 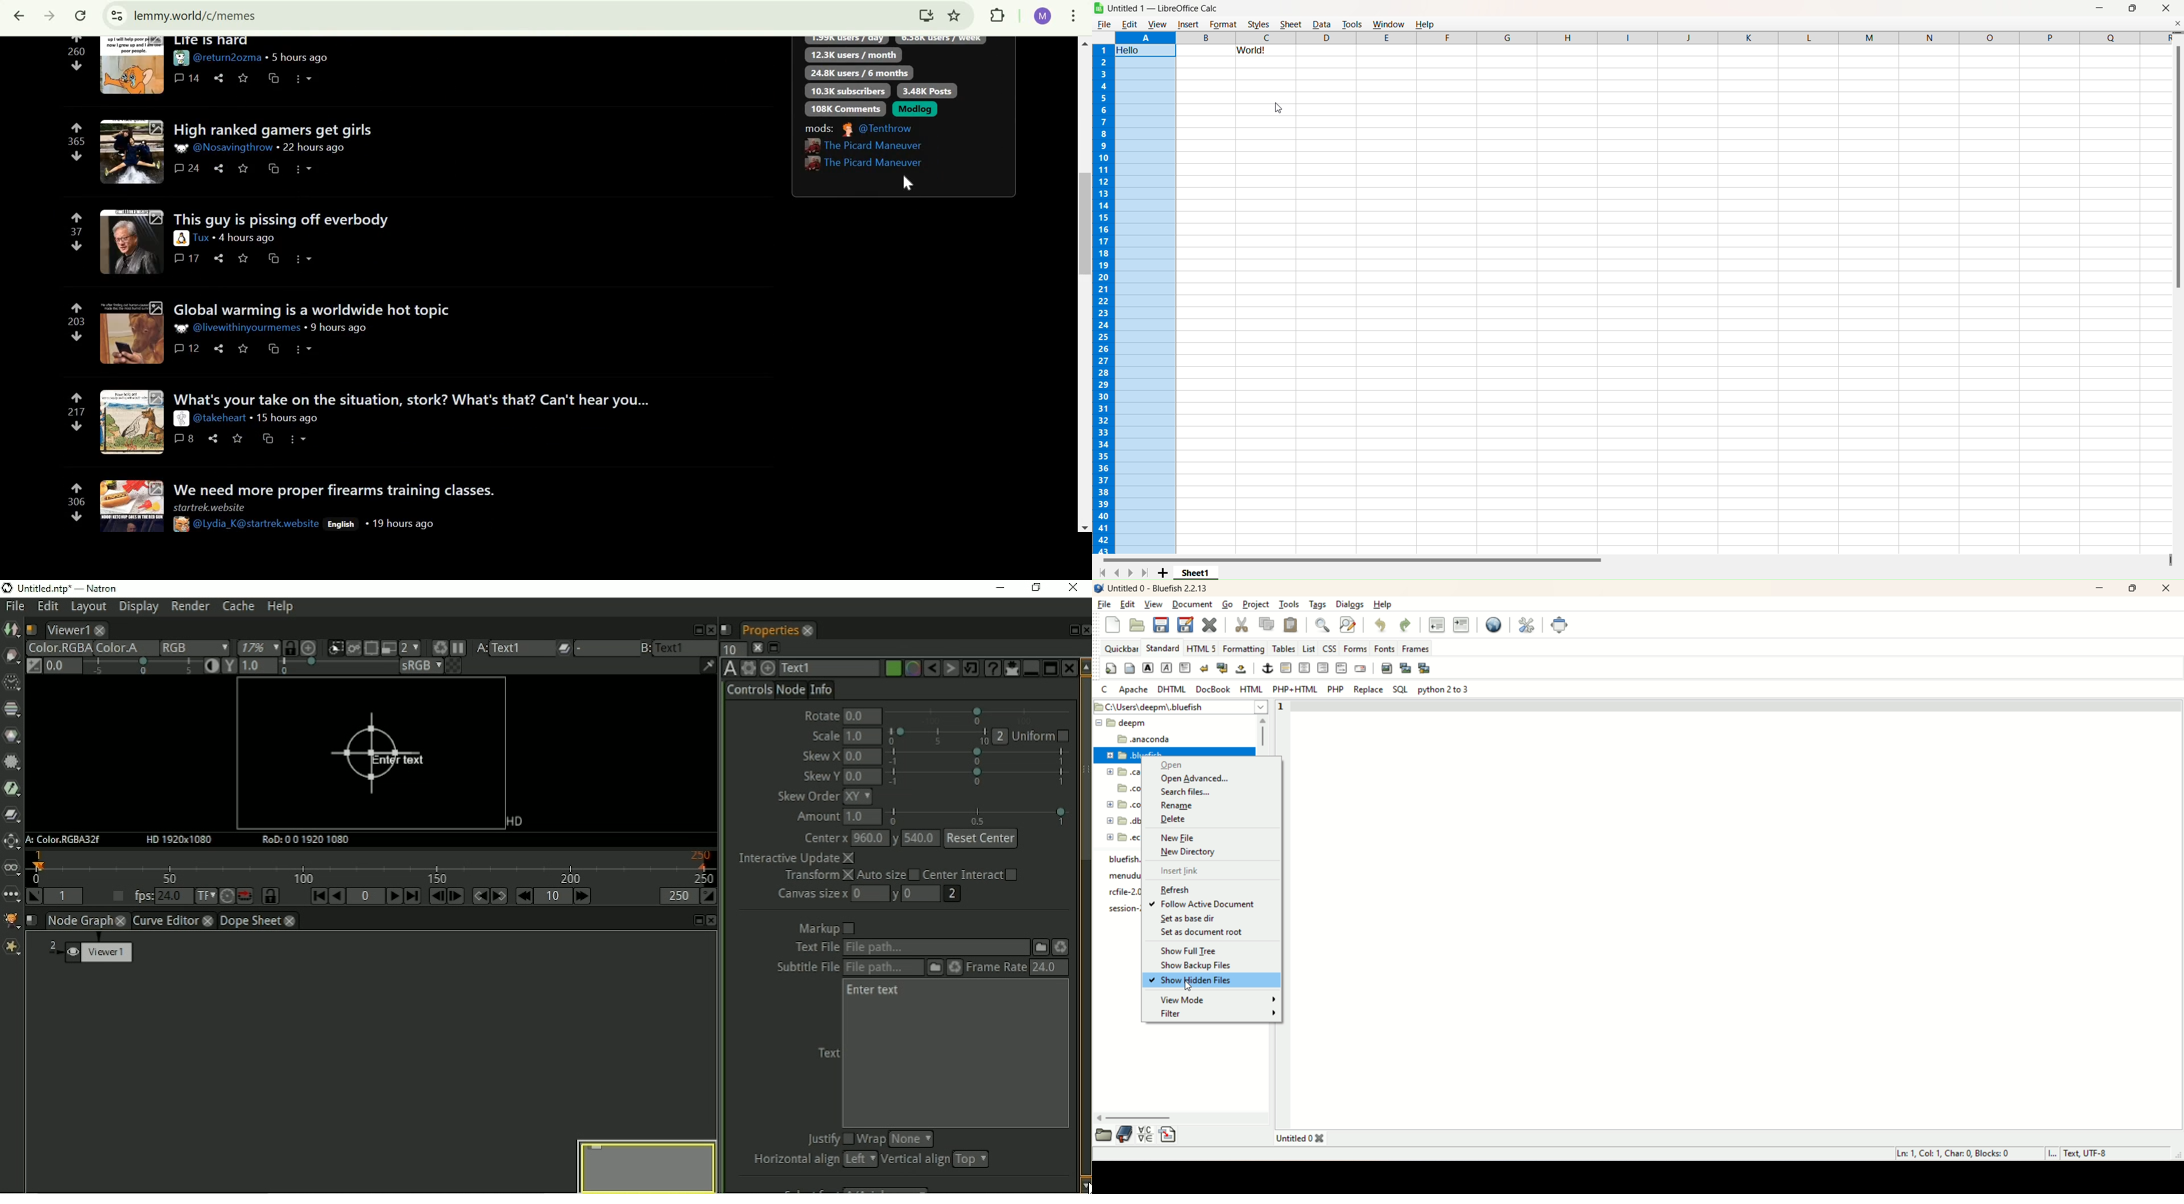 What do you see at coordinates (129, 332) in the screenshot?
I see `expand here` at bounding box center [129, 332].